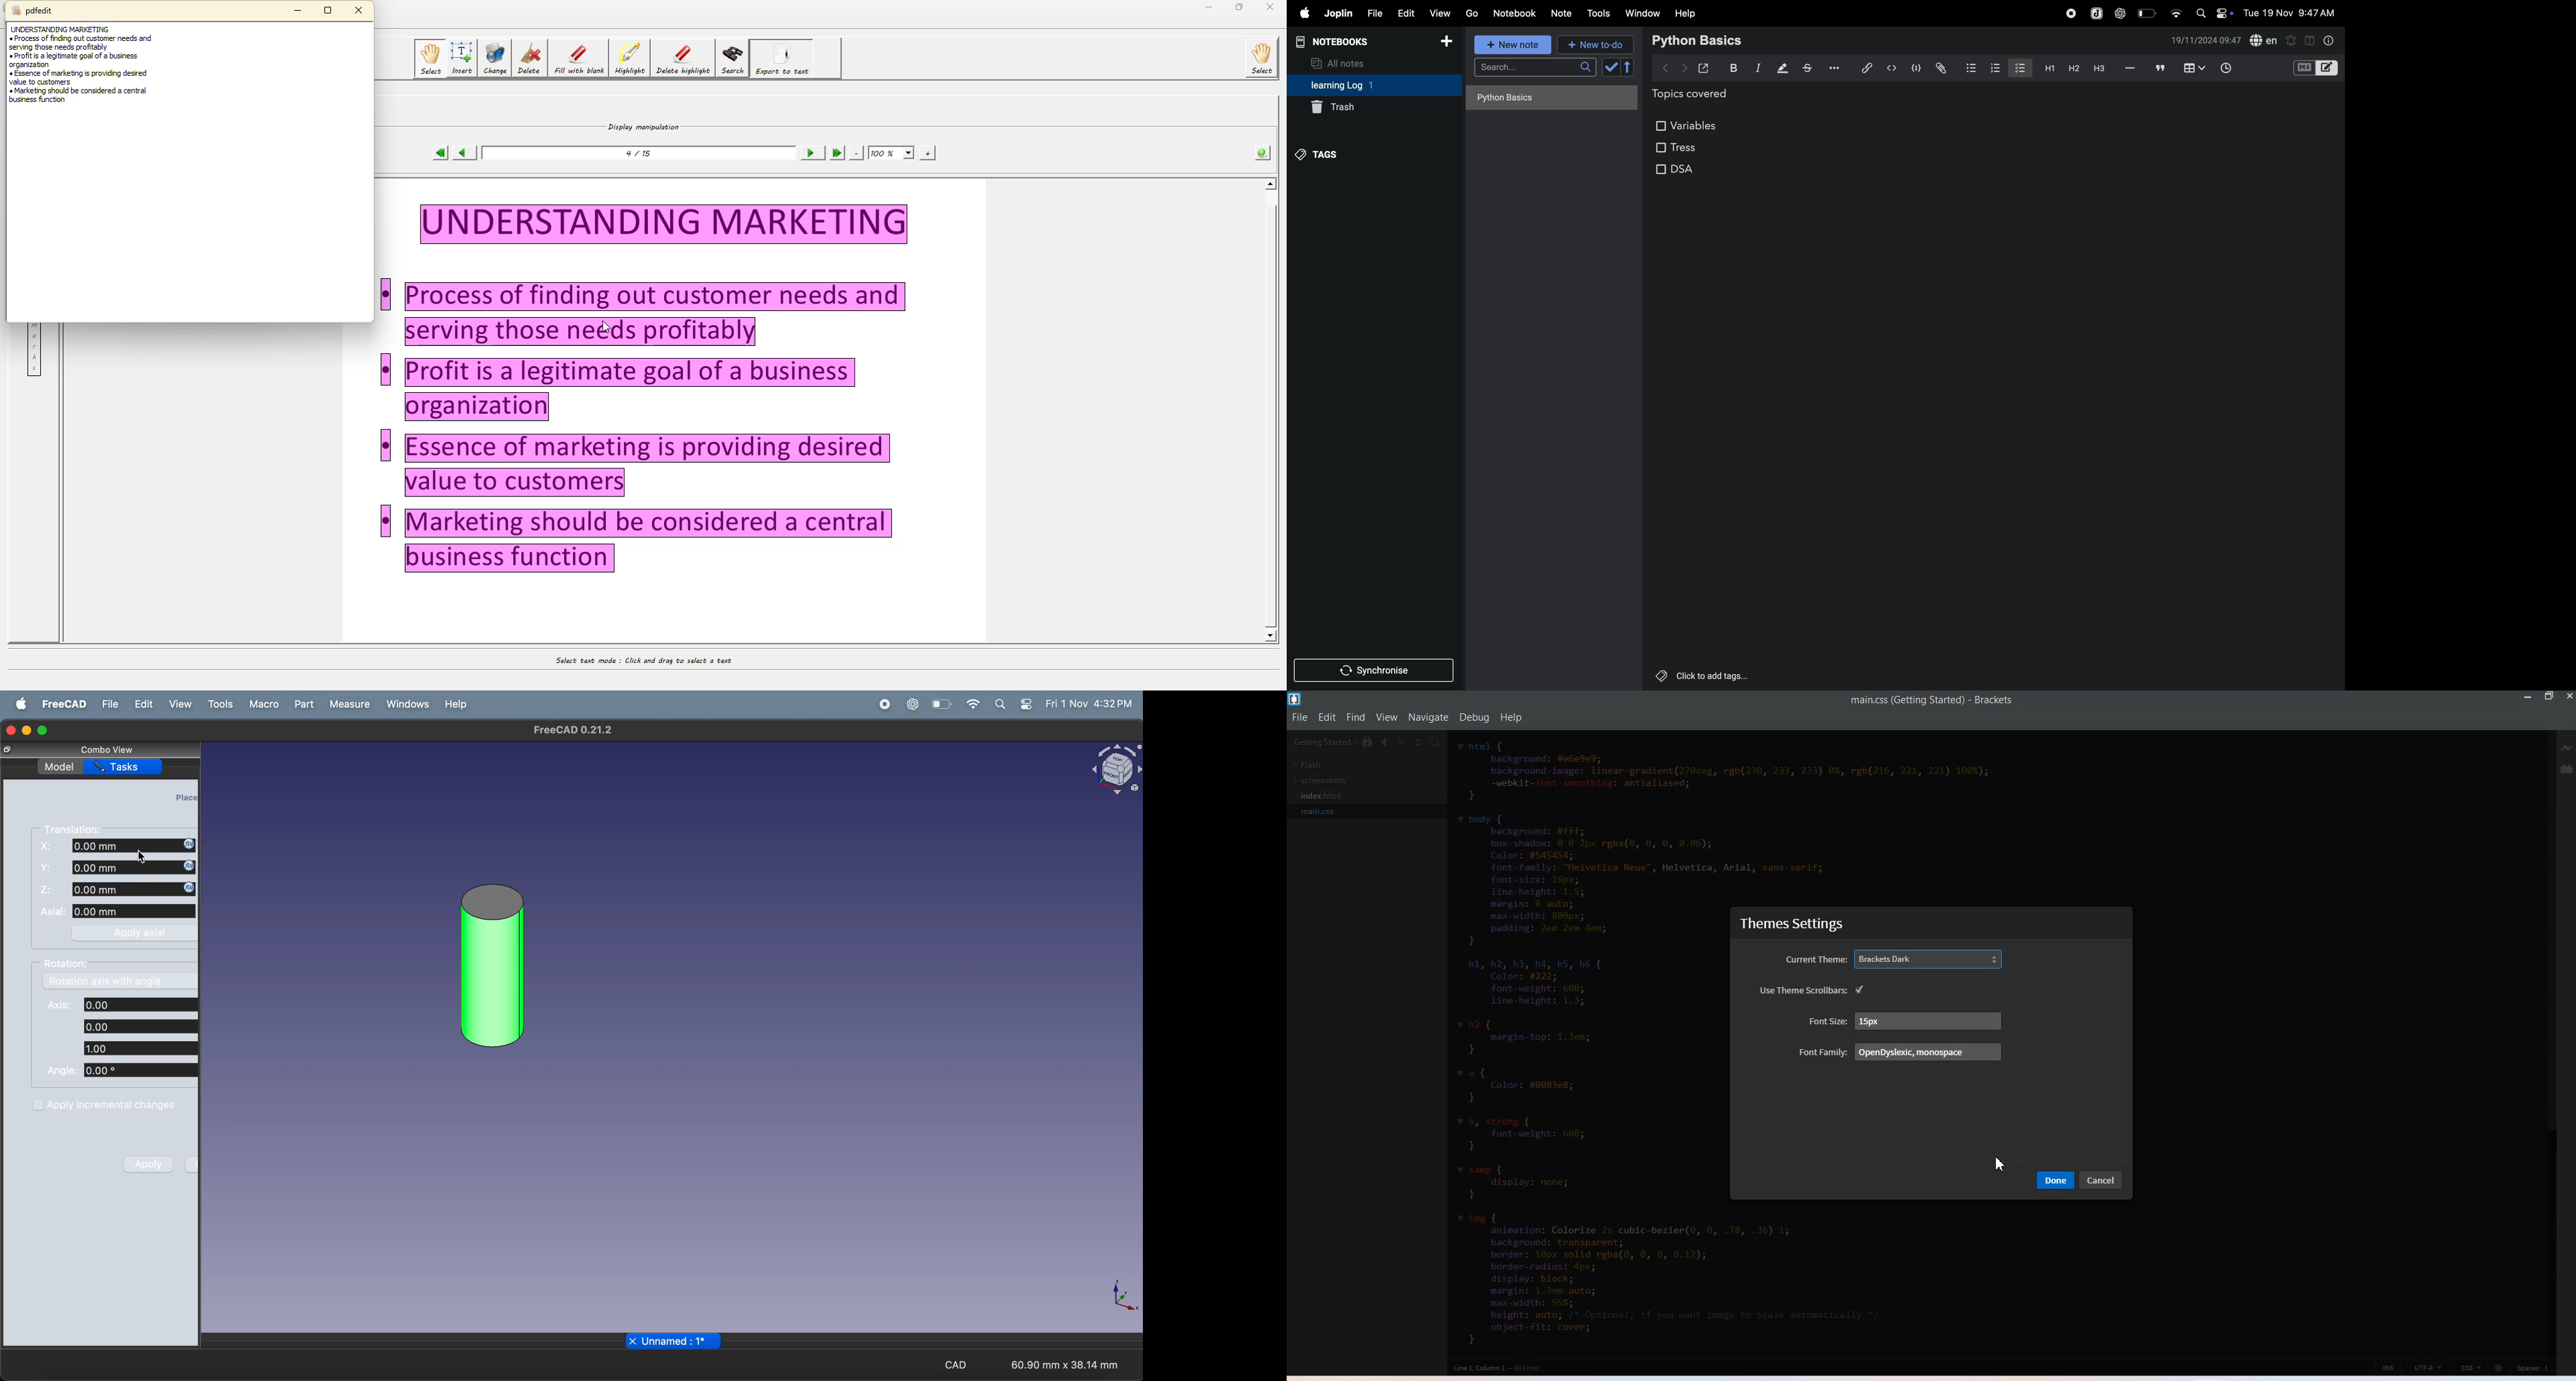 The image size is (2576, 1400). What do you see at coordinates (1089, 704) in the screenshot?
I see `Fri 1 Nov 4:32 PM` at bounding box center [1089, 704].